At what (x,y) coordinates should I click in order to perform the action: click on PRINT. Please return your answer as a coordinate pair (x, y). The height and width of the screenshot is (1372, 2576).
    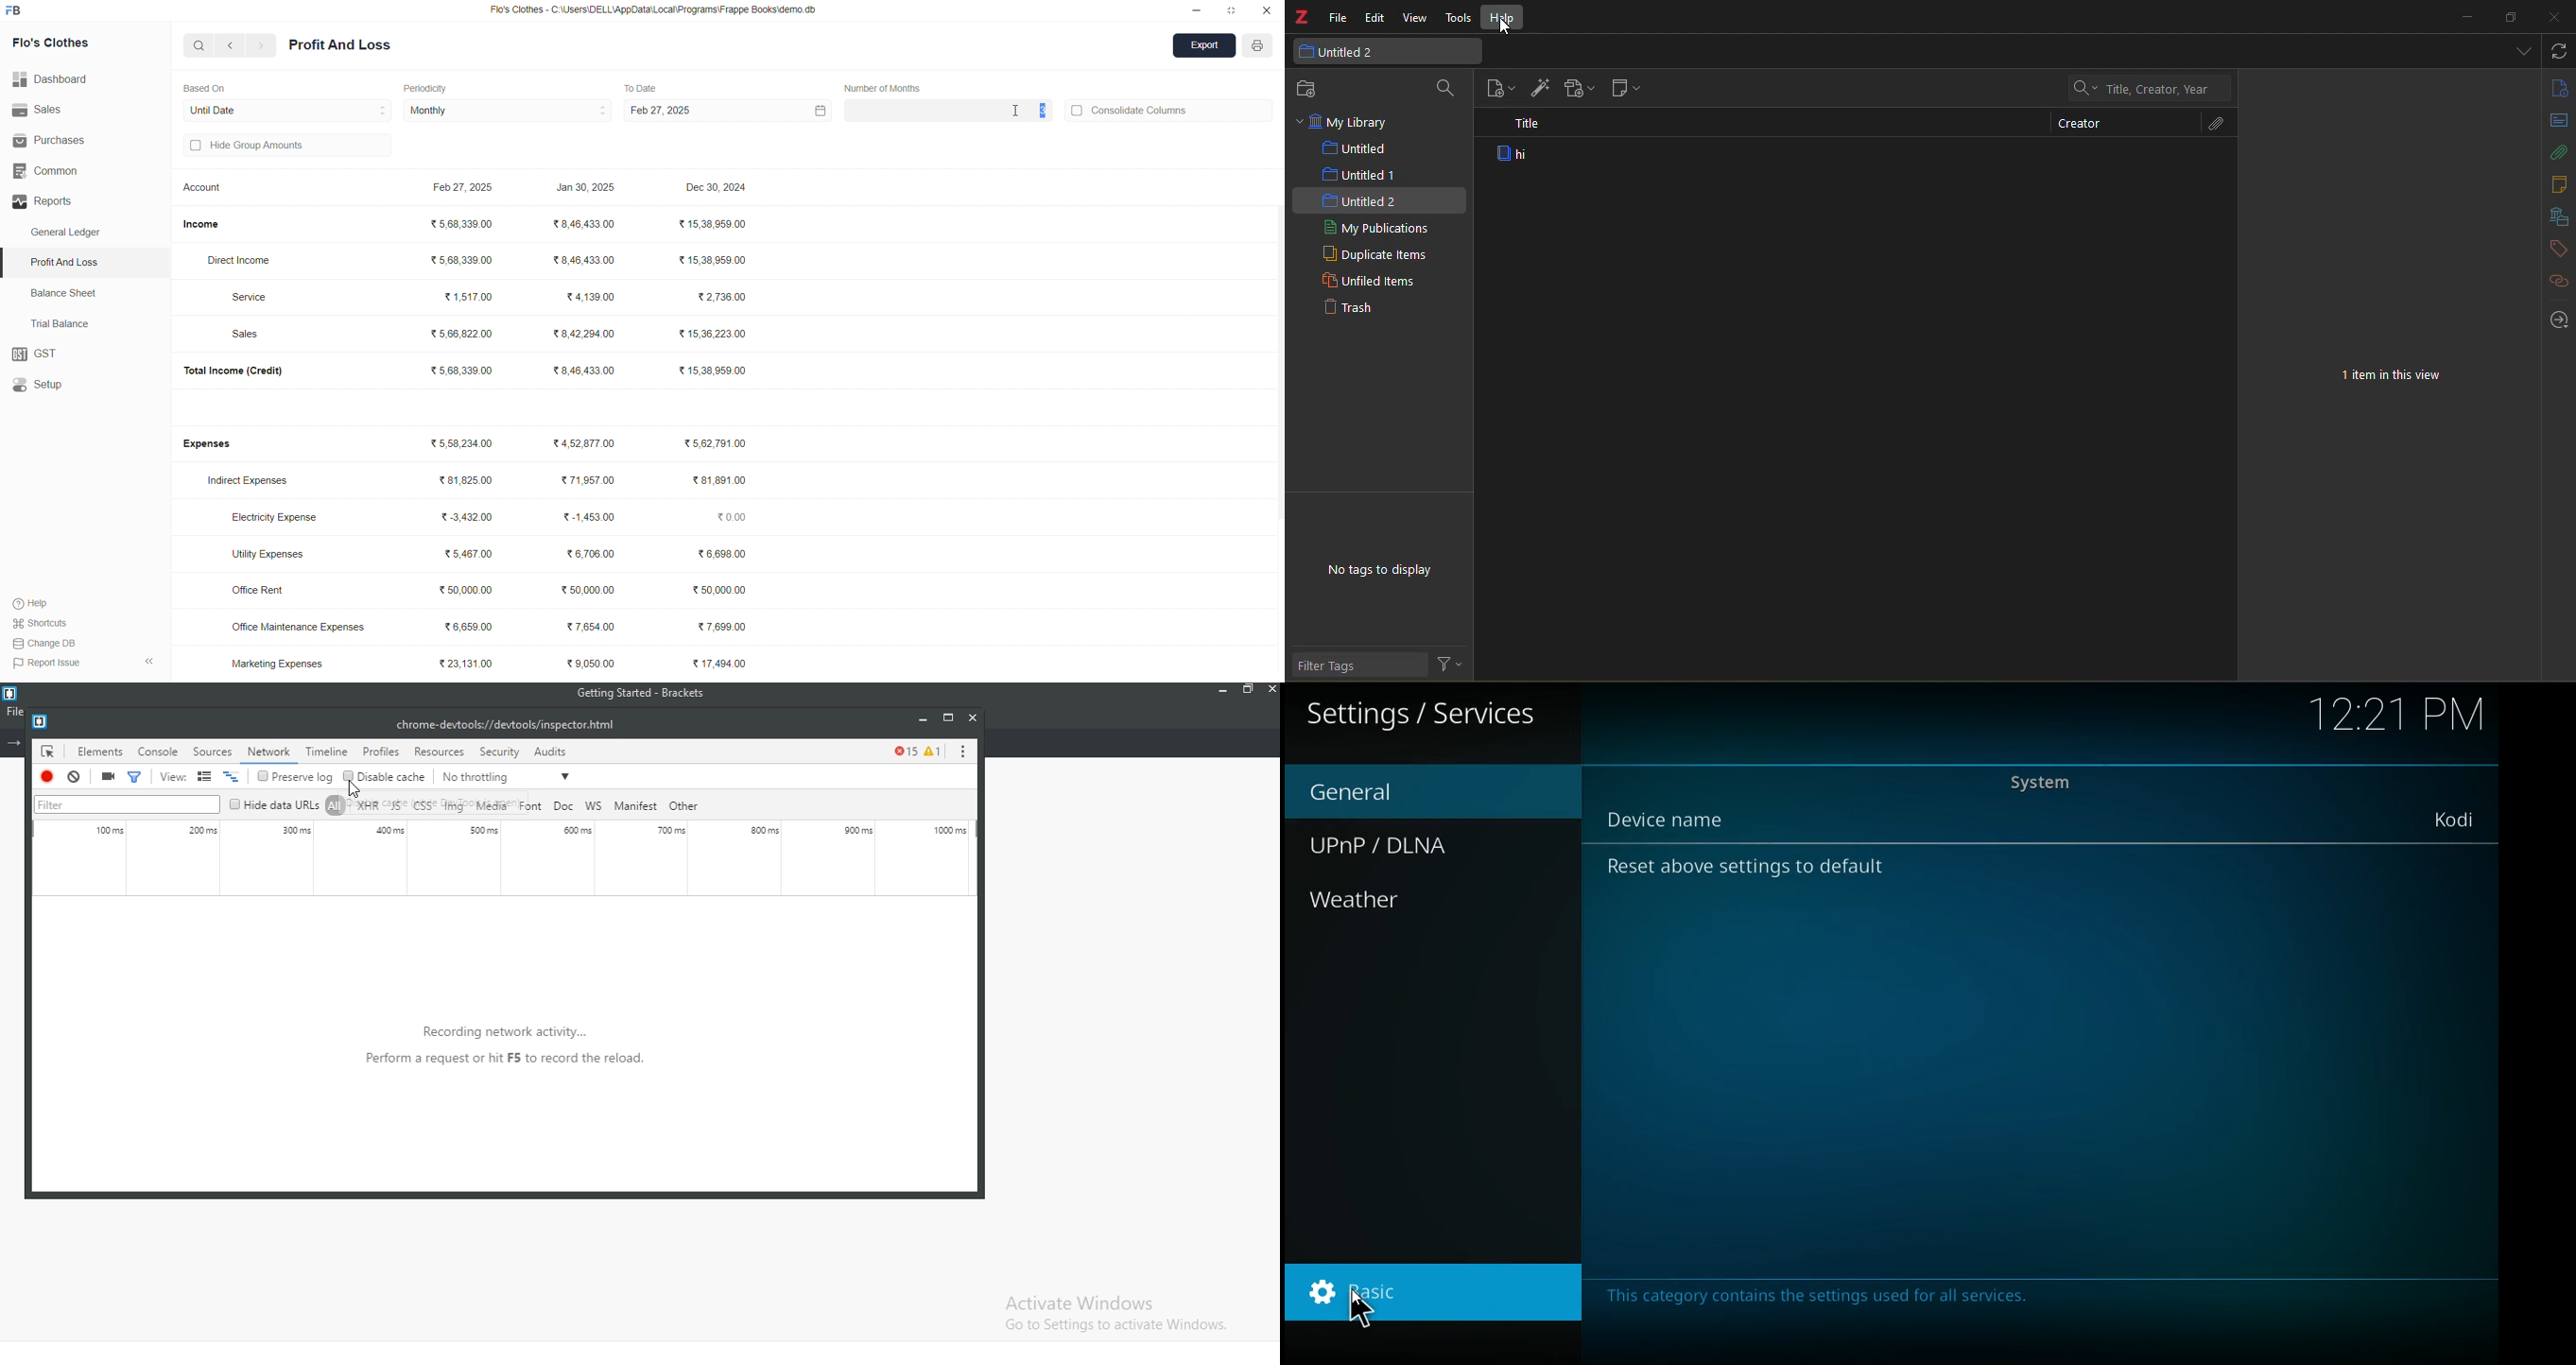
    Looking at the image, I should click on (1258, 48).